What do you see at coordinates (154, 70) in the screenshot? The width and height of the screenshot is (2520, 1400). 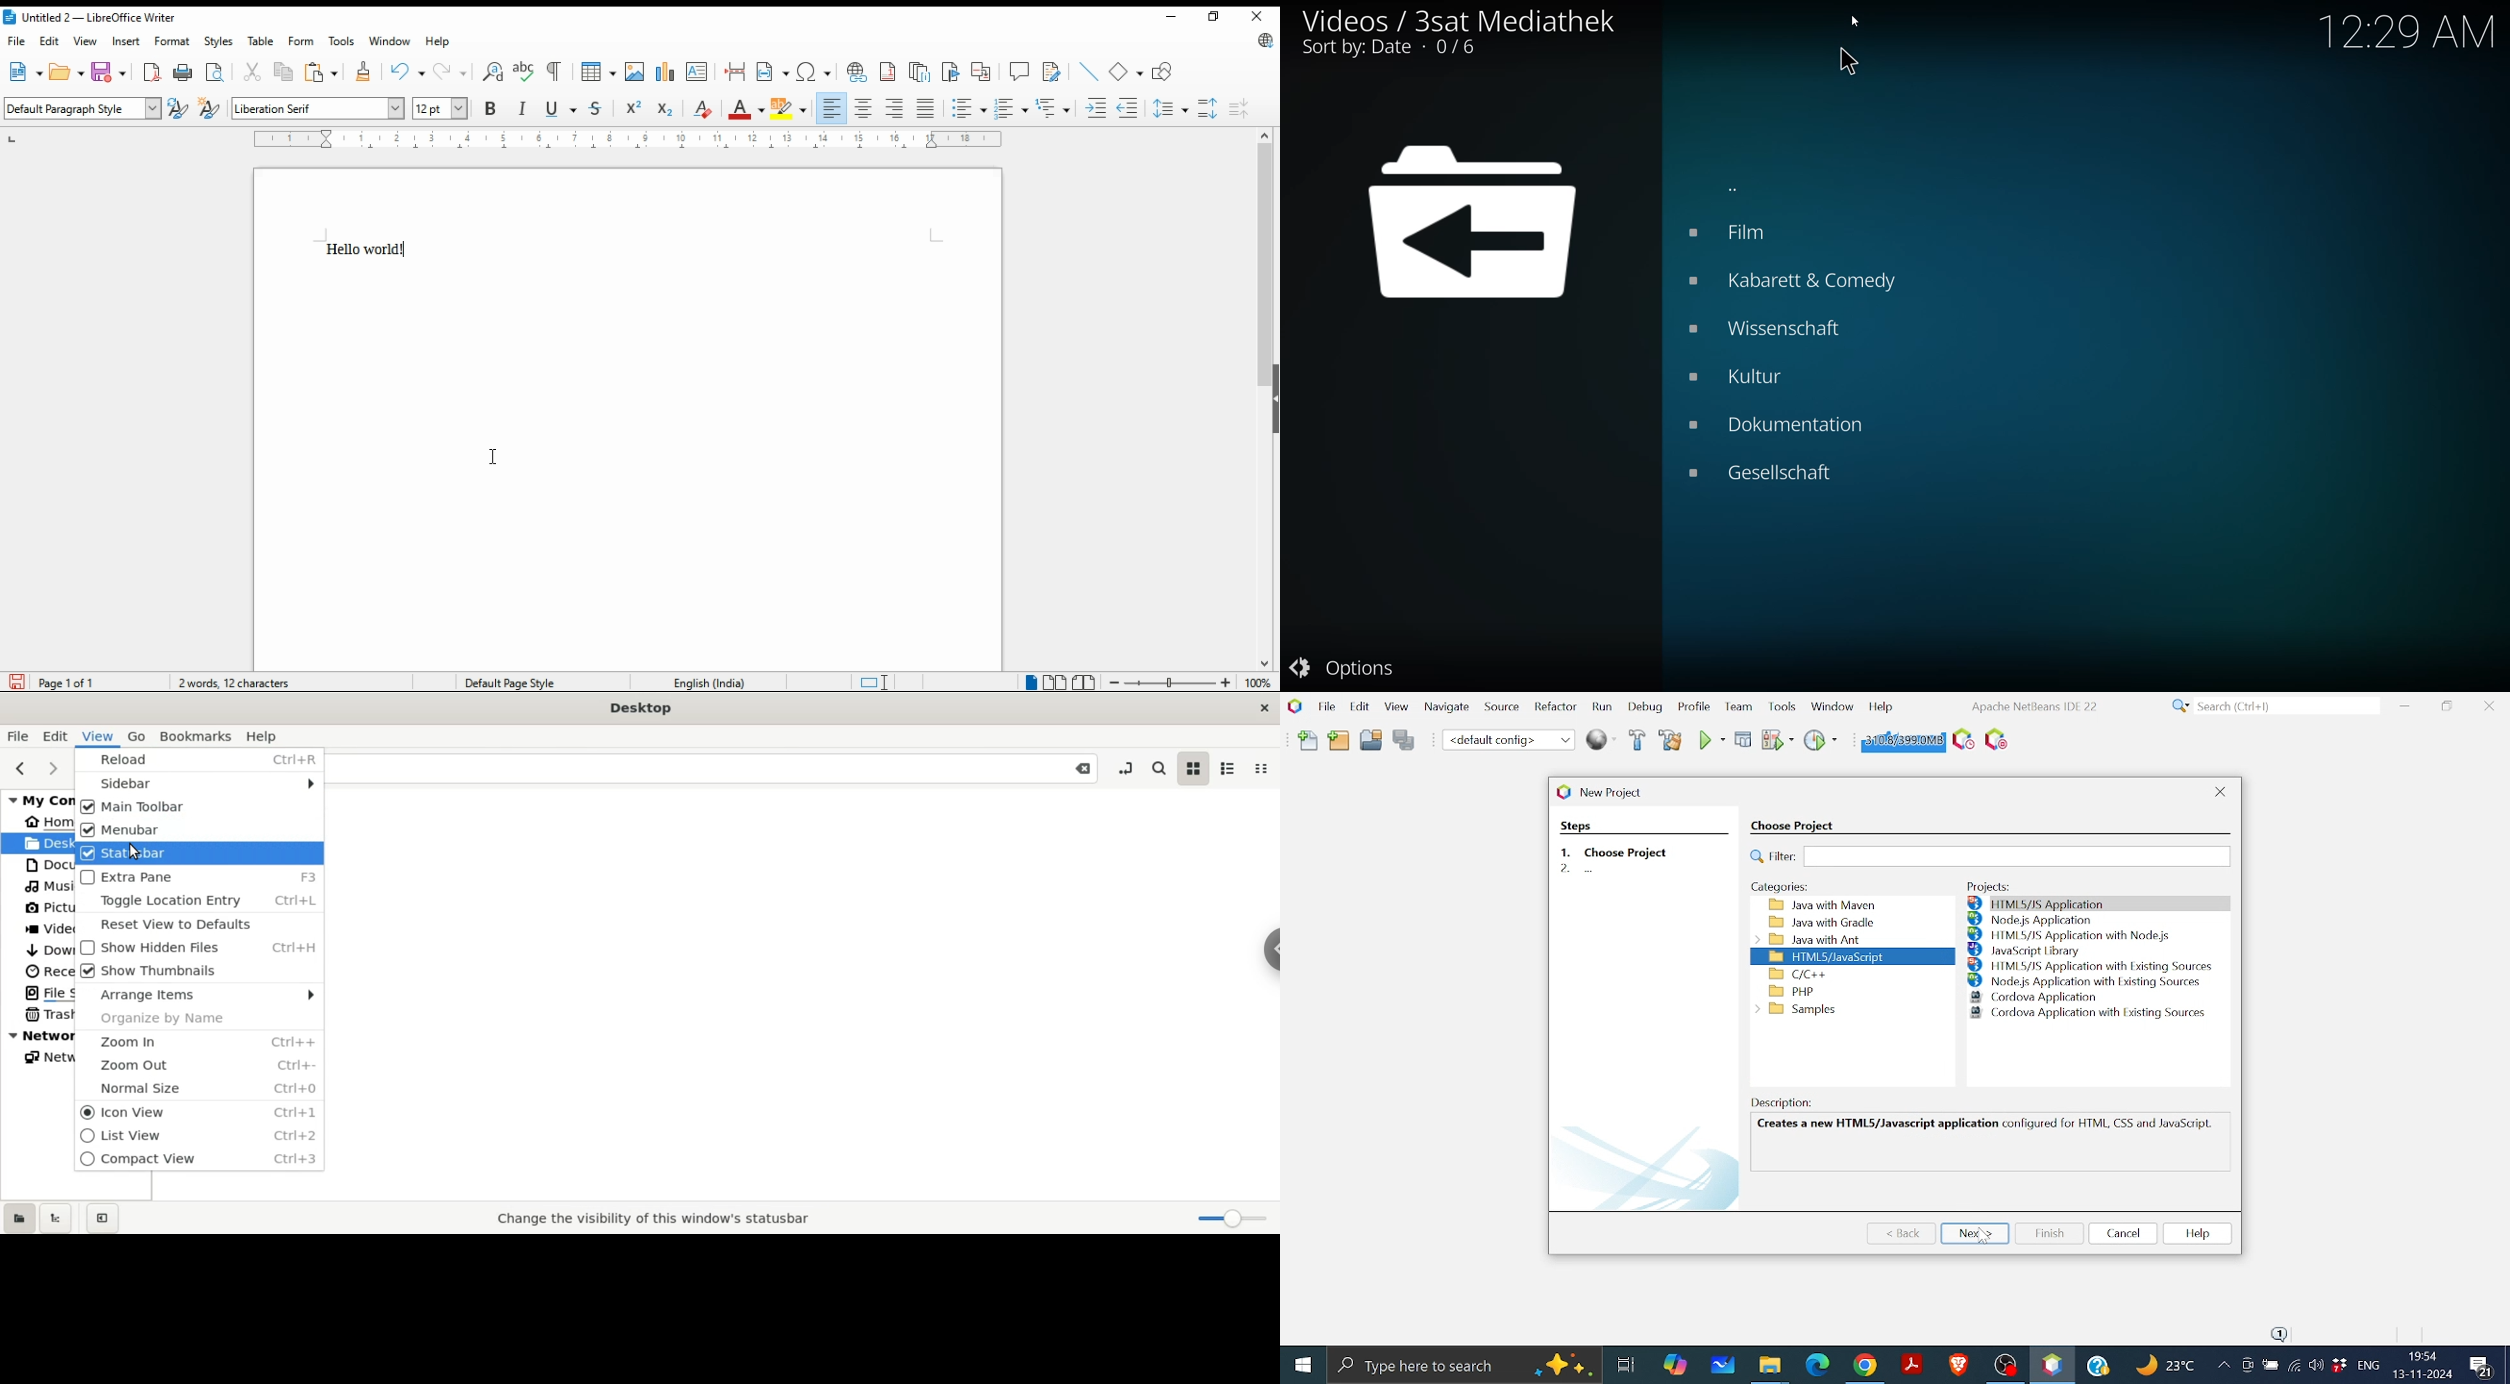 I see `export directly as pdf` at bounding box center [154, 70].